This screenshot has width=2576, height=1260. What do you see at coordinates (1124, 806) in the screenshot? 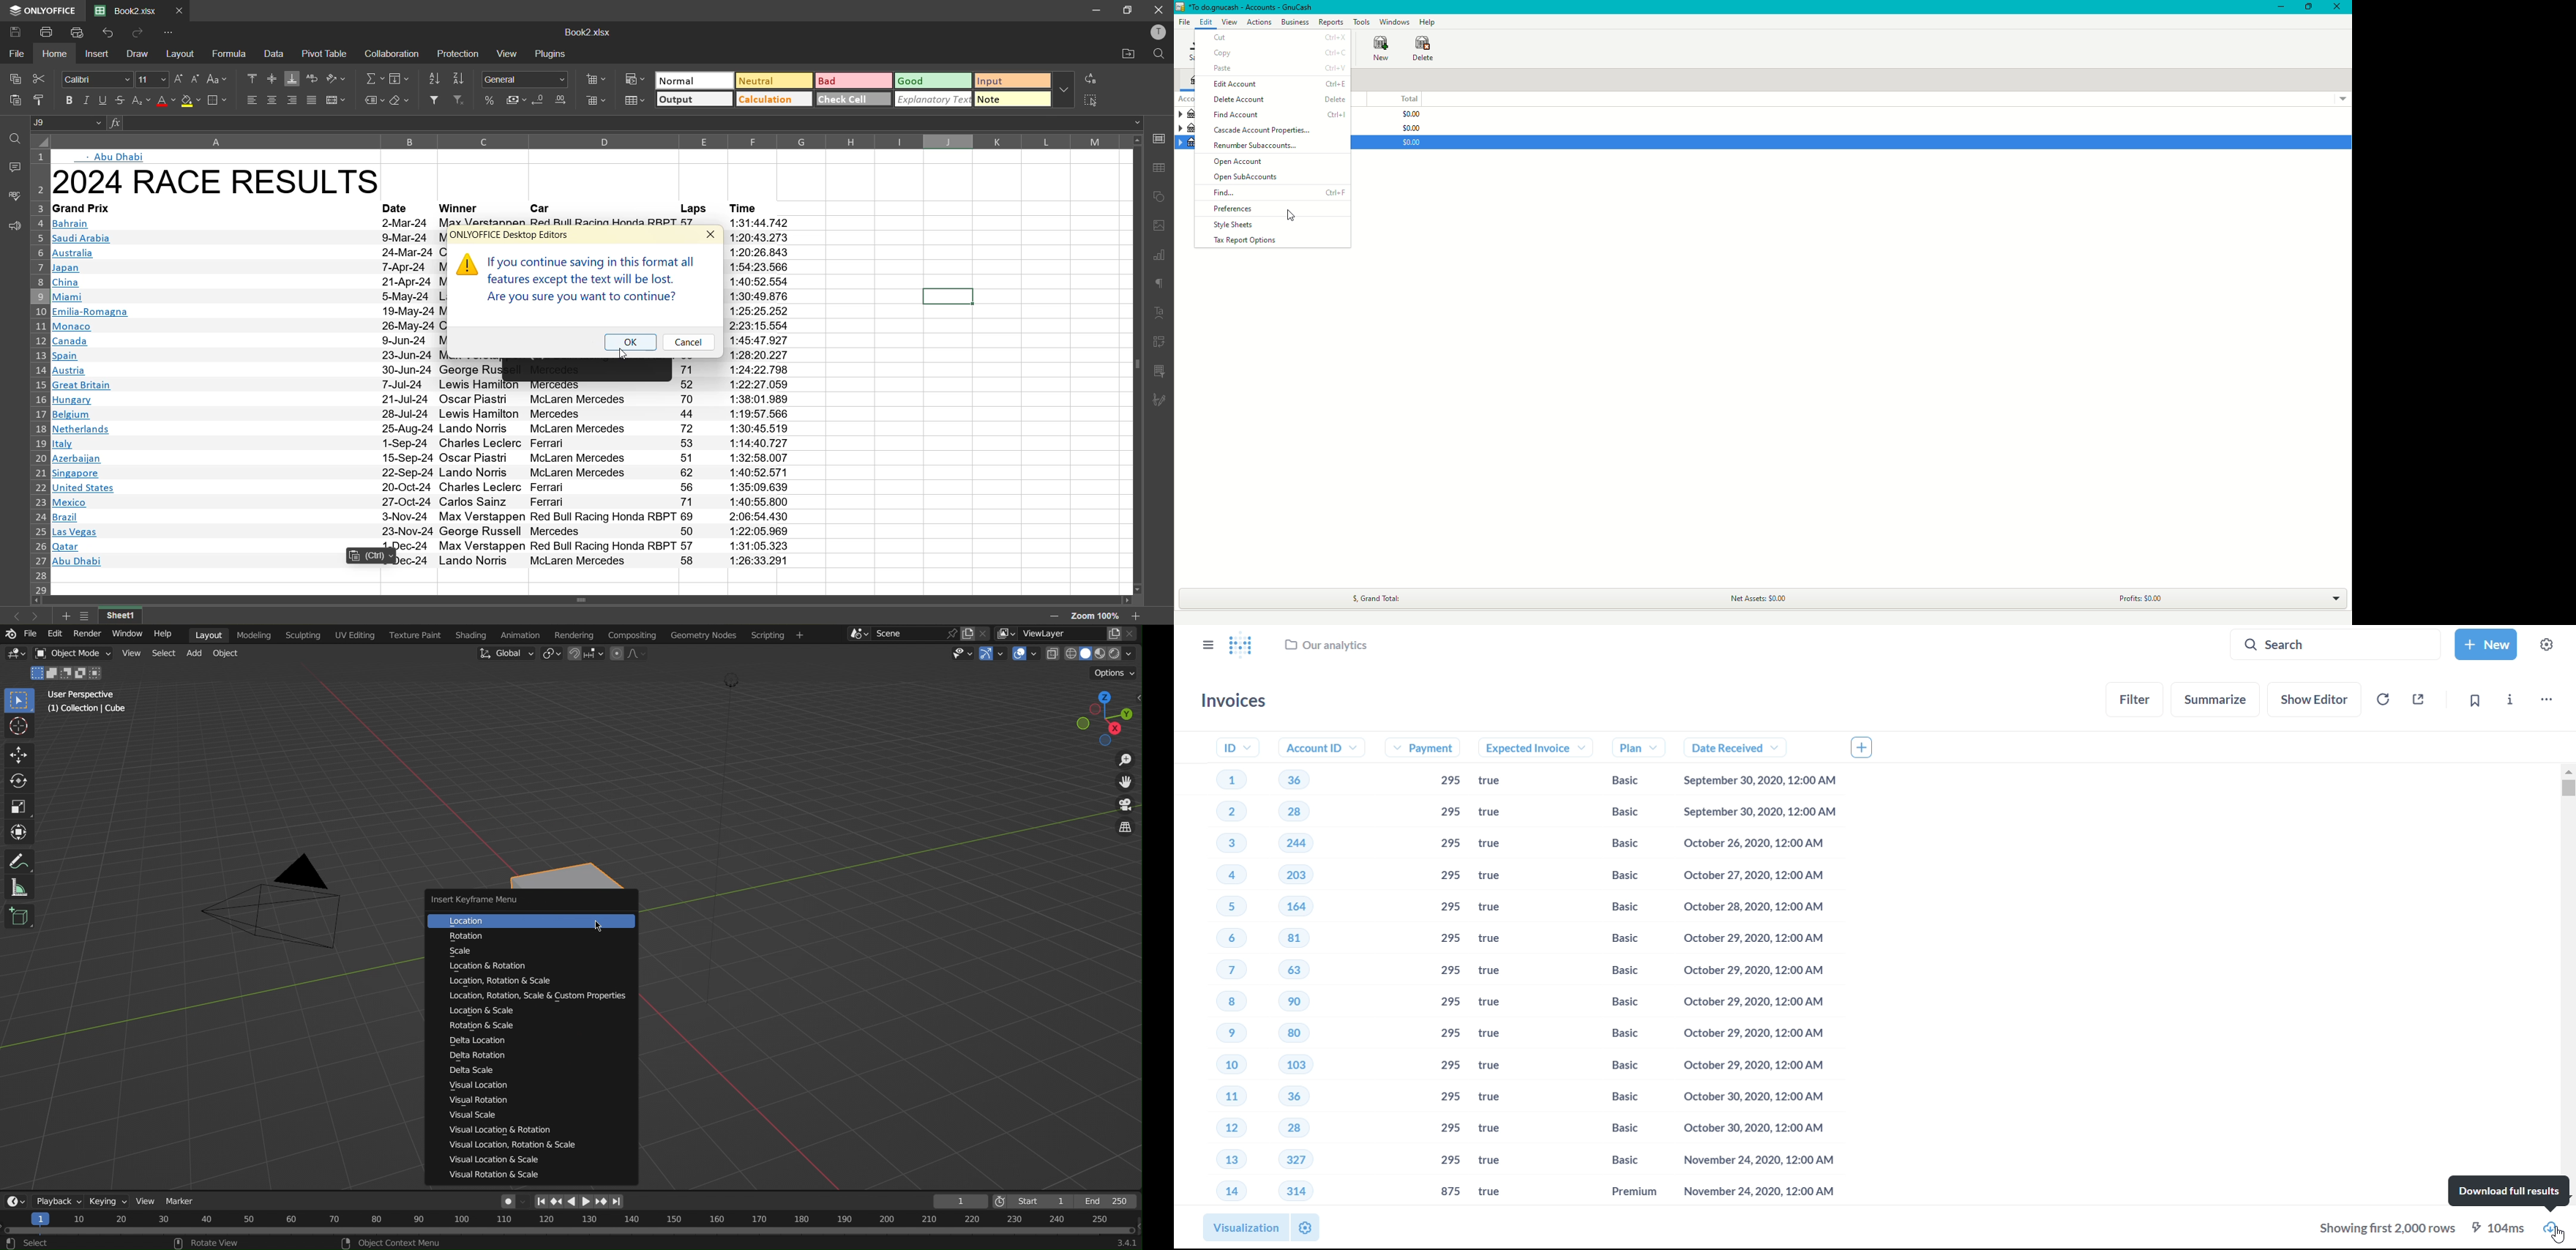
I see `Toggle Camera View` at bounding box center [1124, 806].